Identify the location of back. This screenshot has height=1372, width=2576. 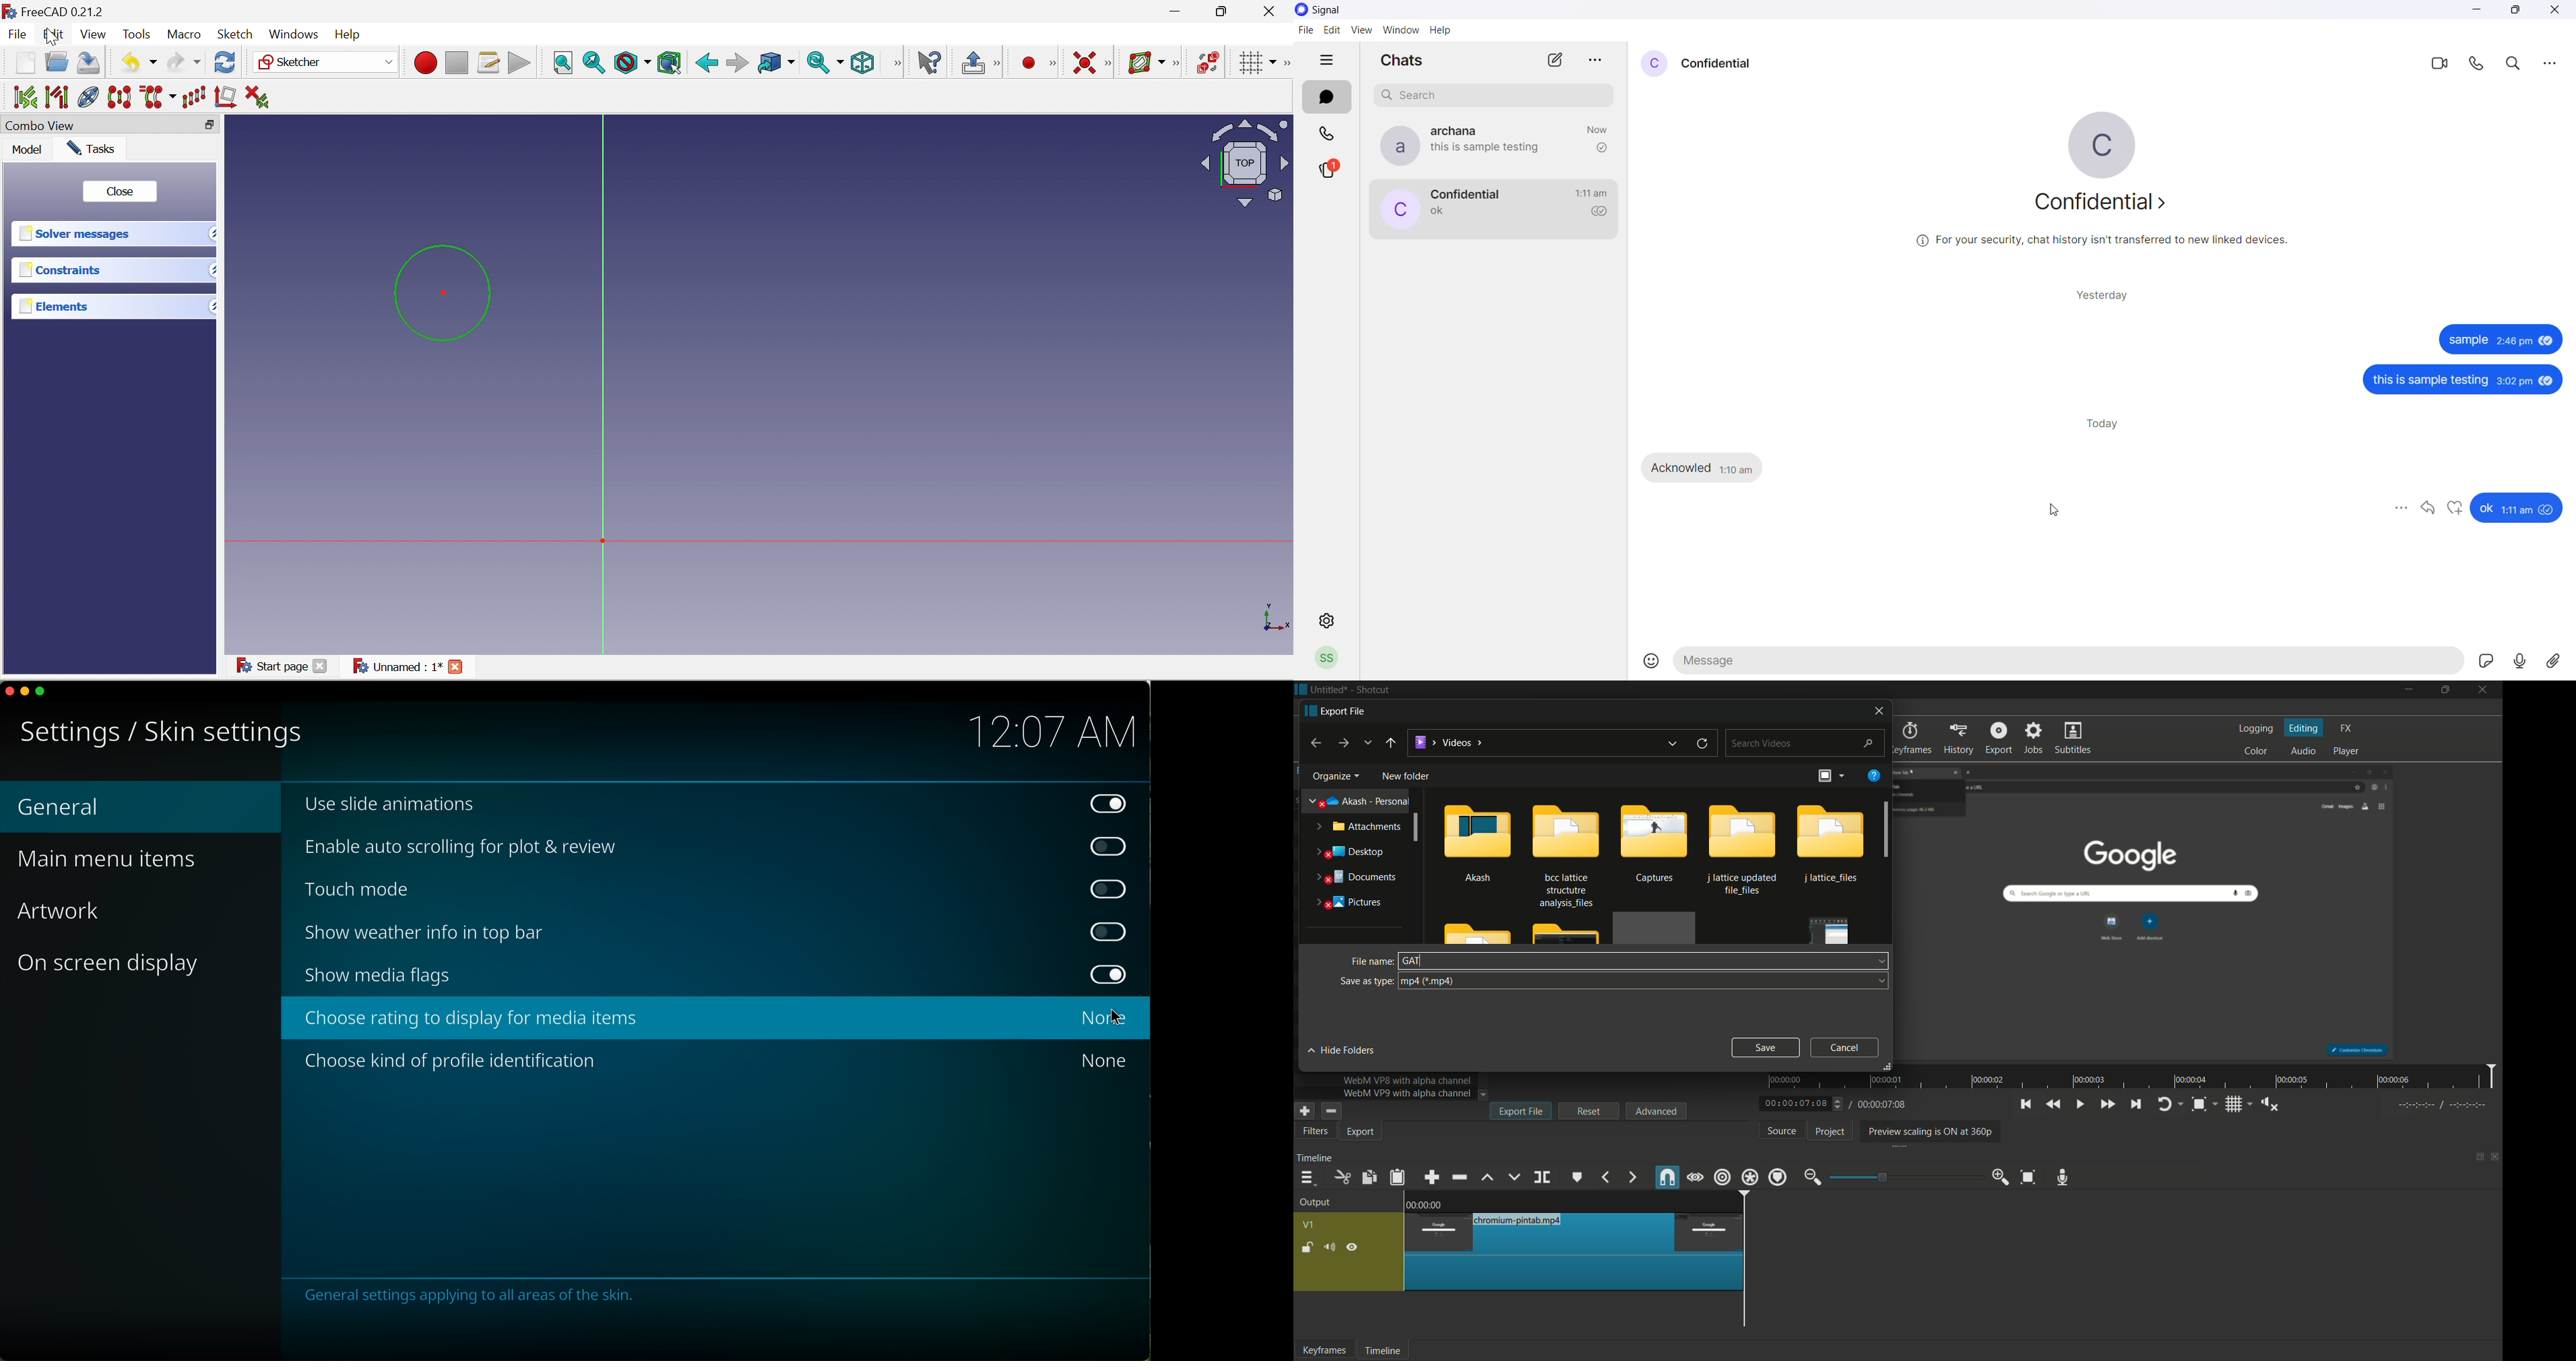
(1390, 743).